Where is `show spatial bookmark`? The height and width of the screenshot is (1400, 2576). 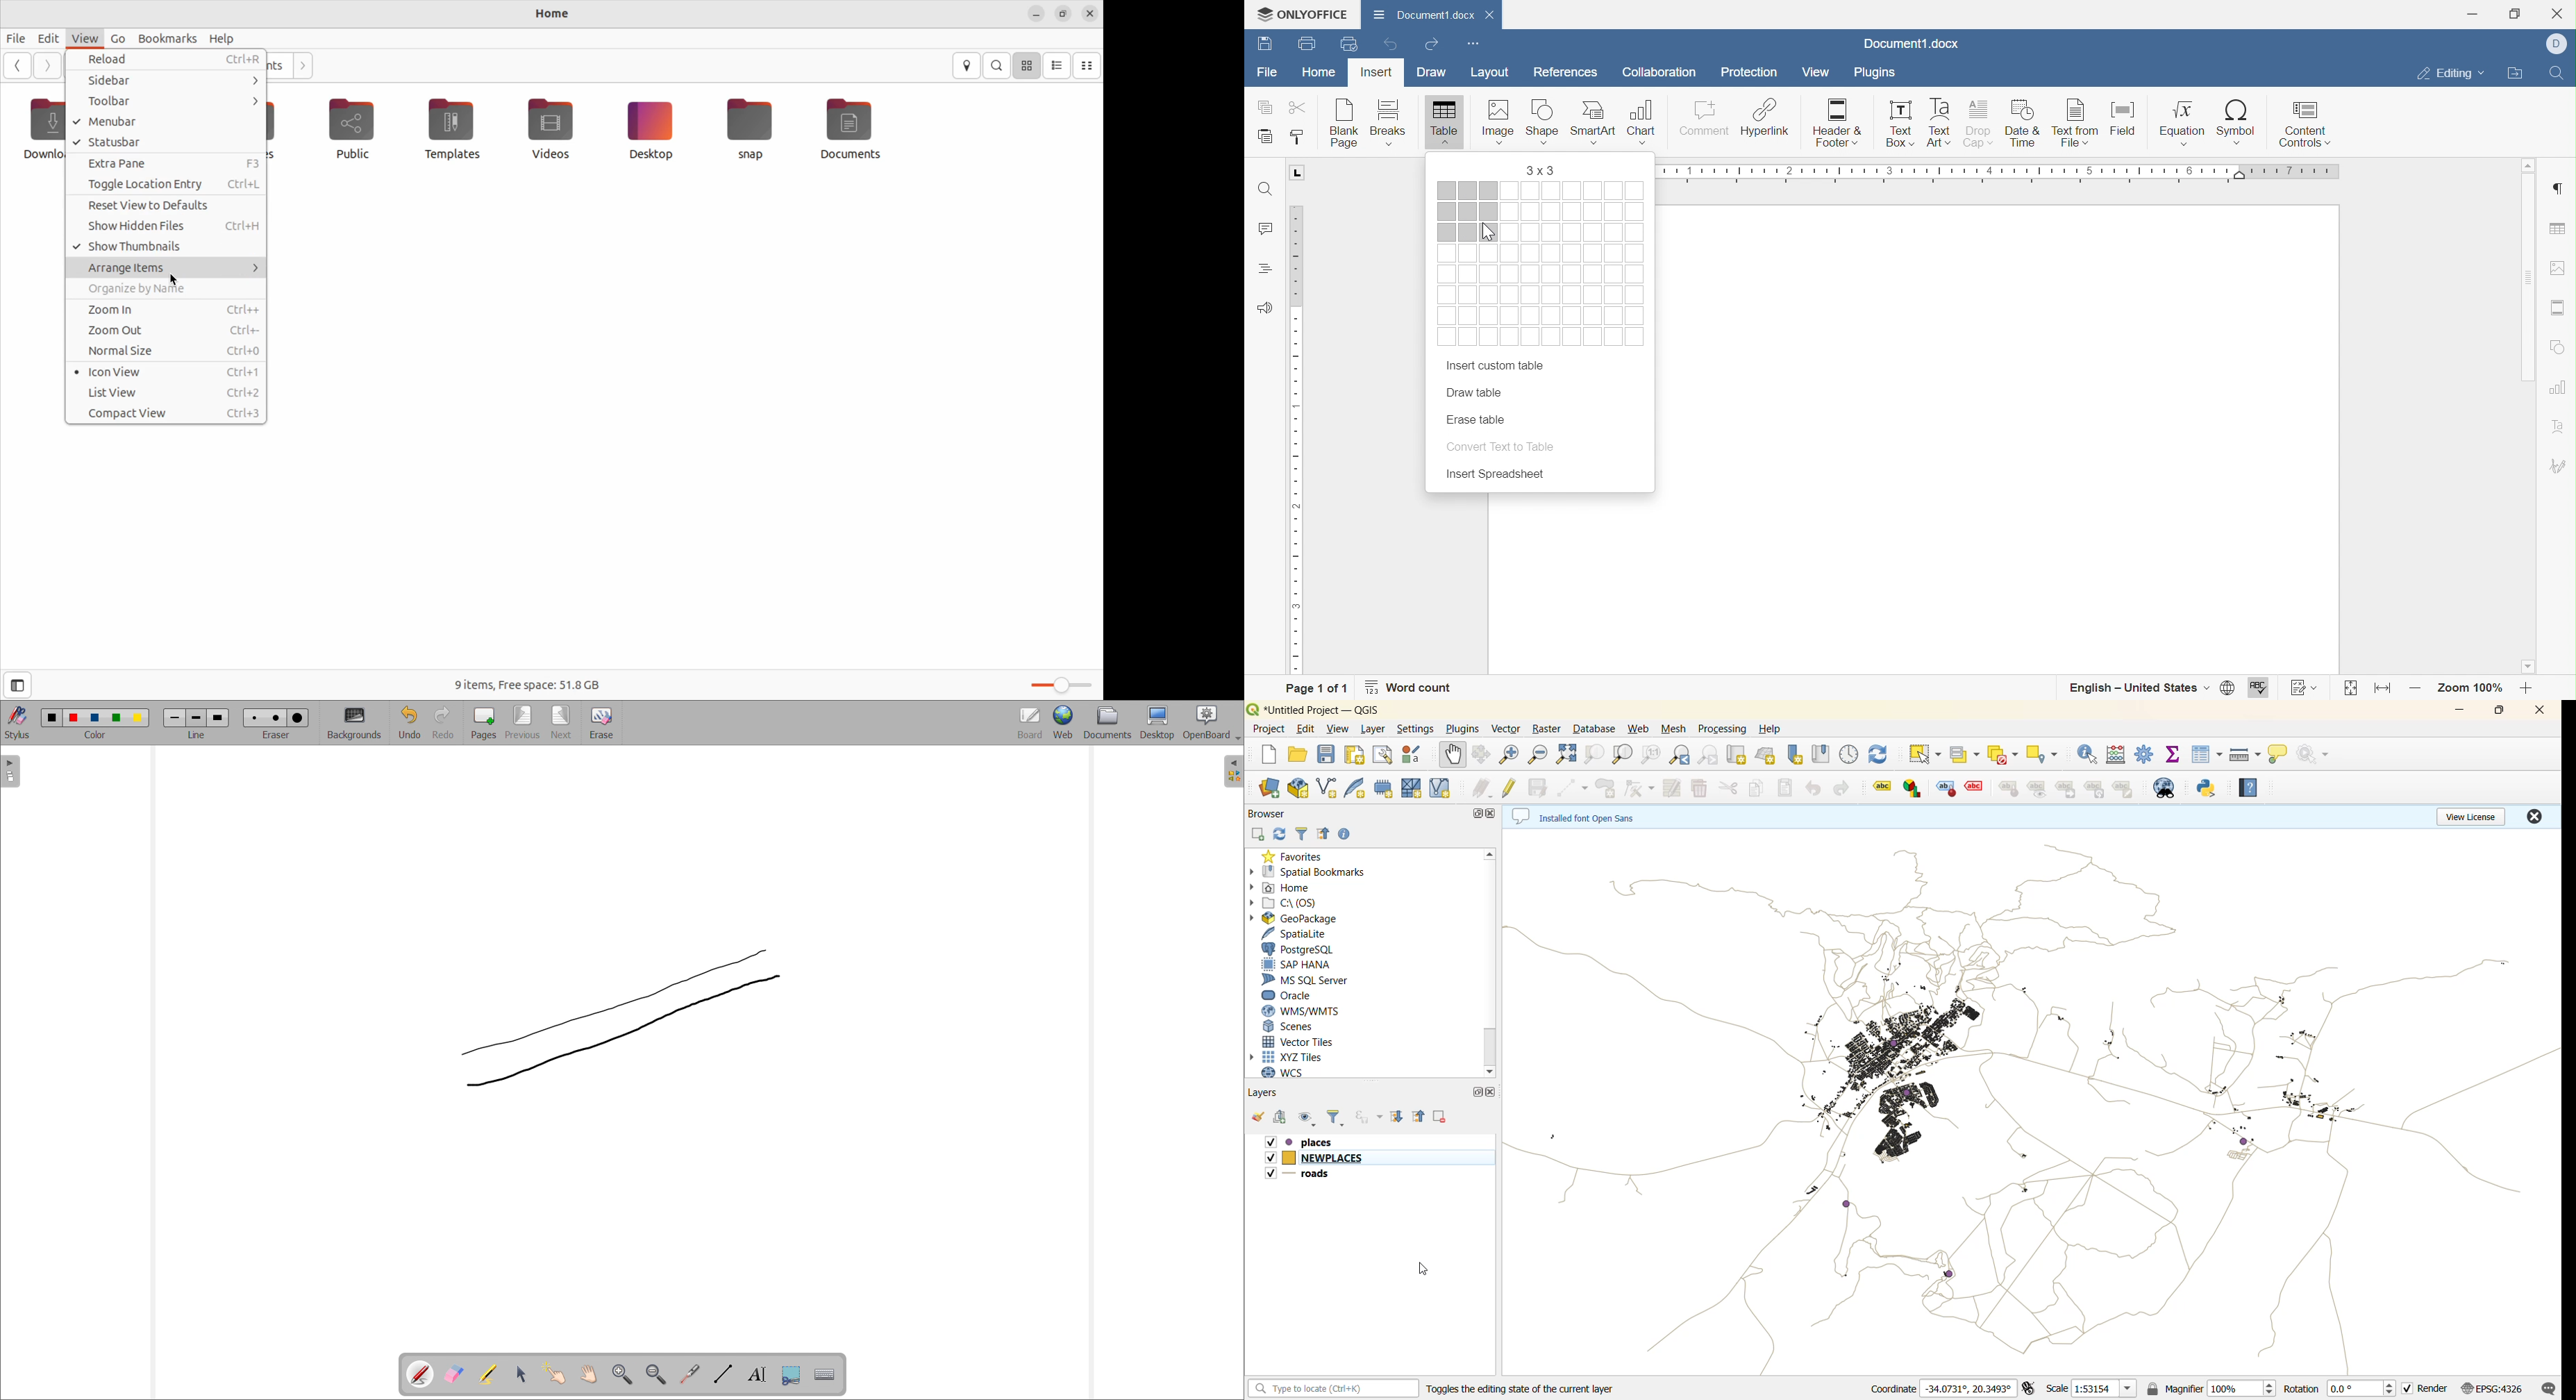 show spatial bookmark is located at coordinates (1823, 754).